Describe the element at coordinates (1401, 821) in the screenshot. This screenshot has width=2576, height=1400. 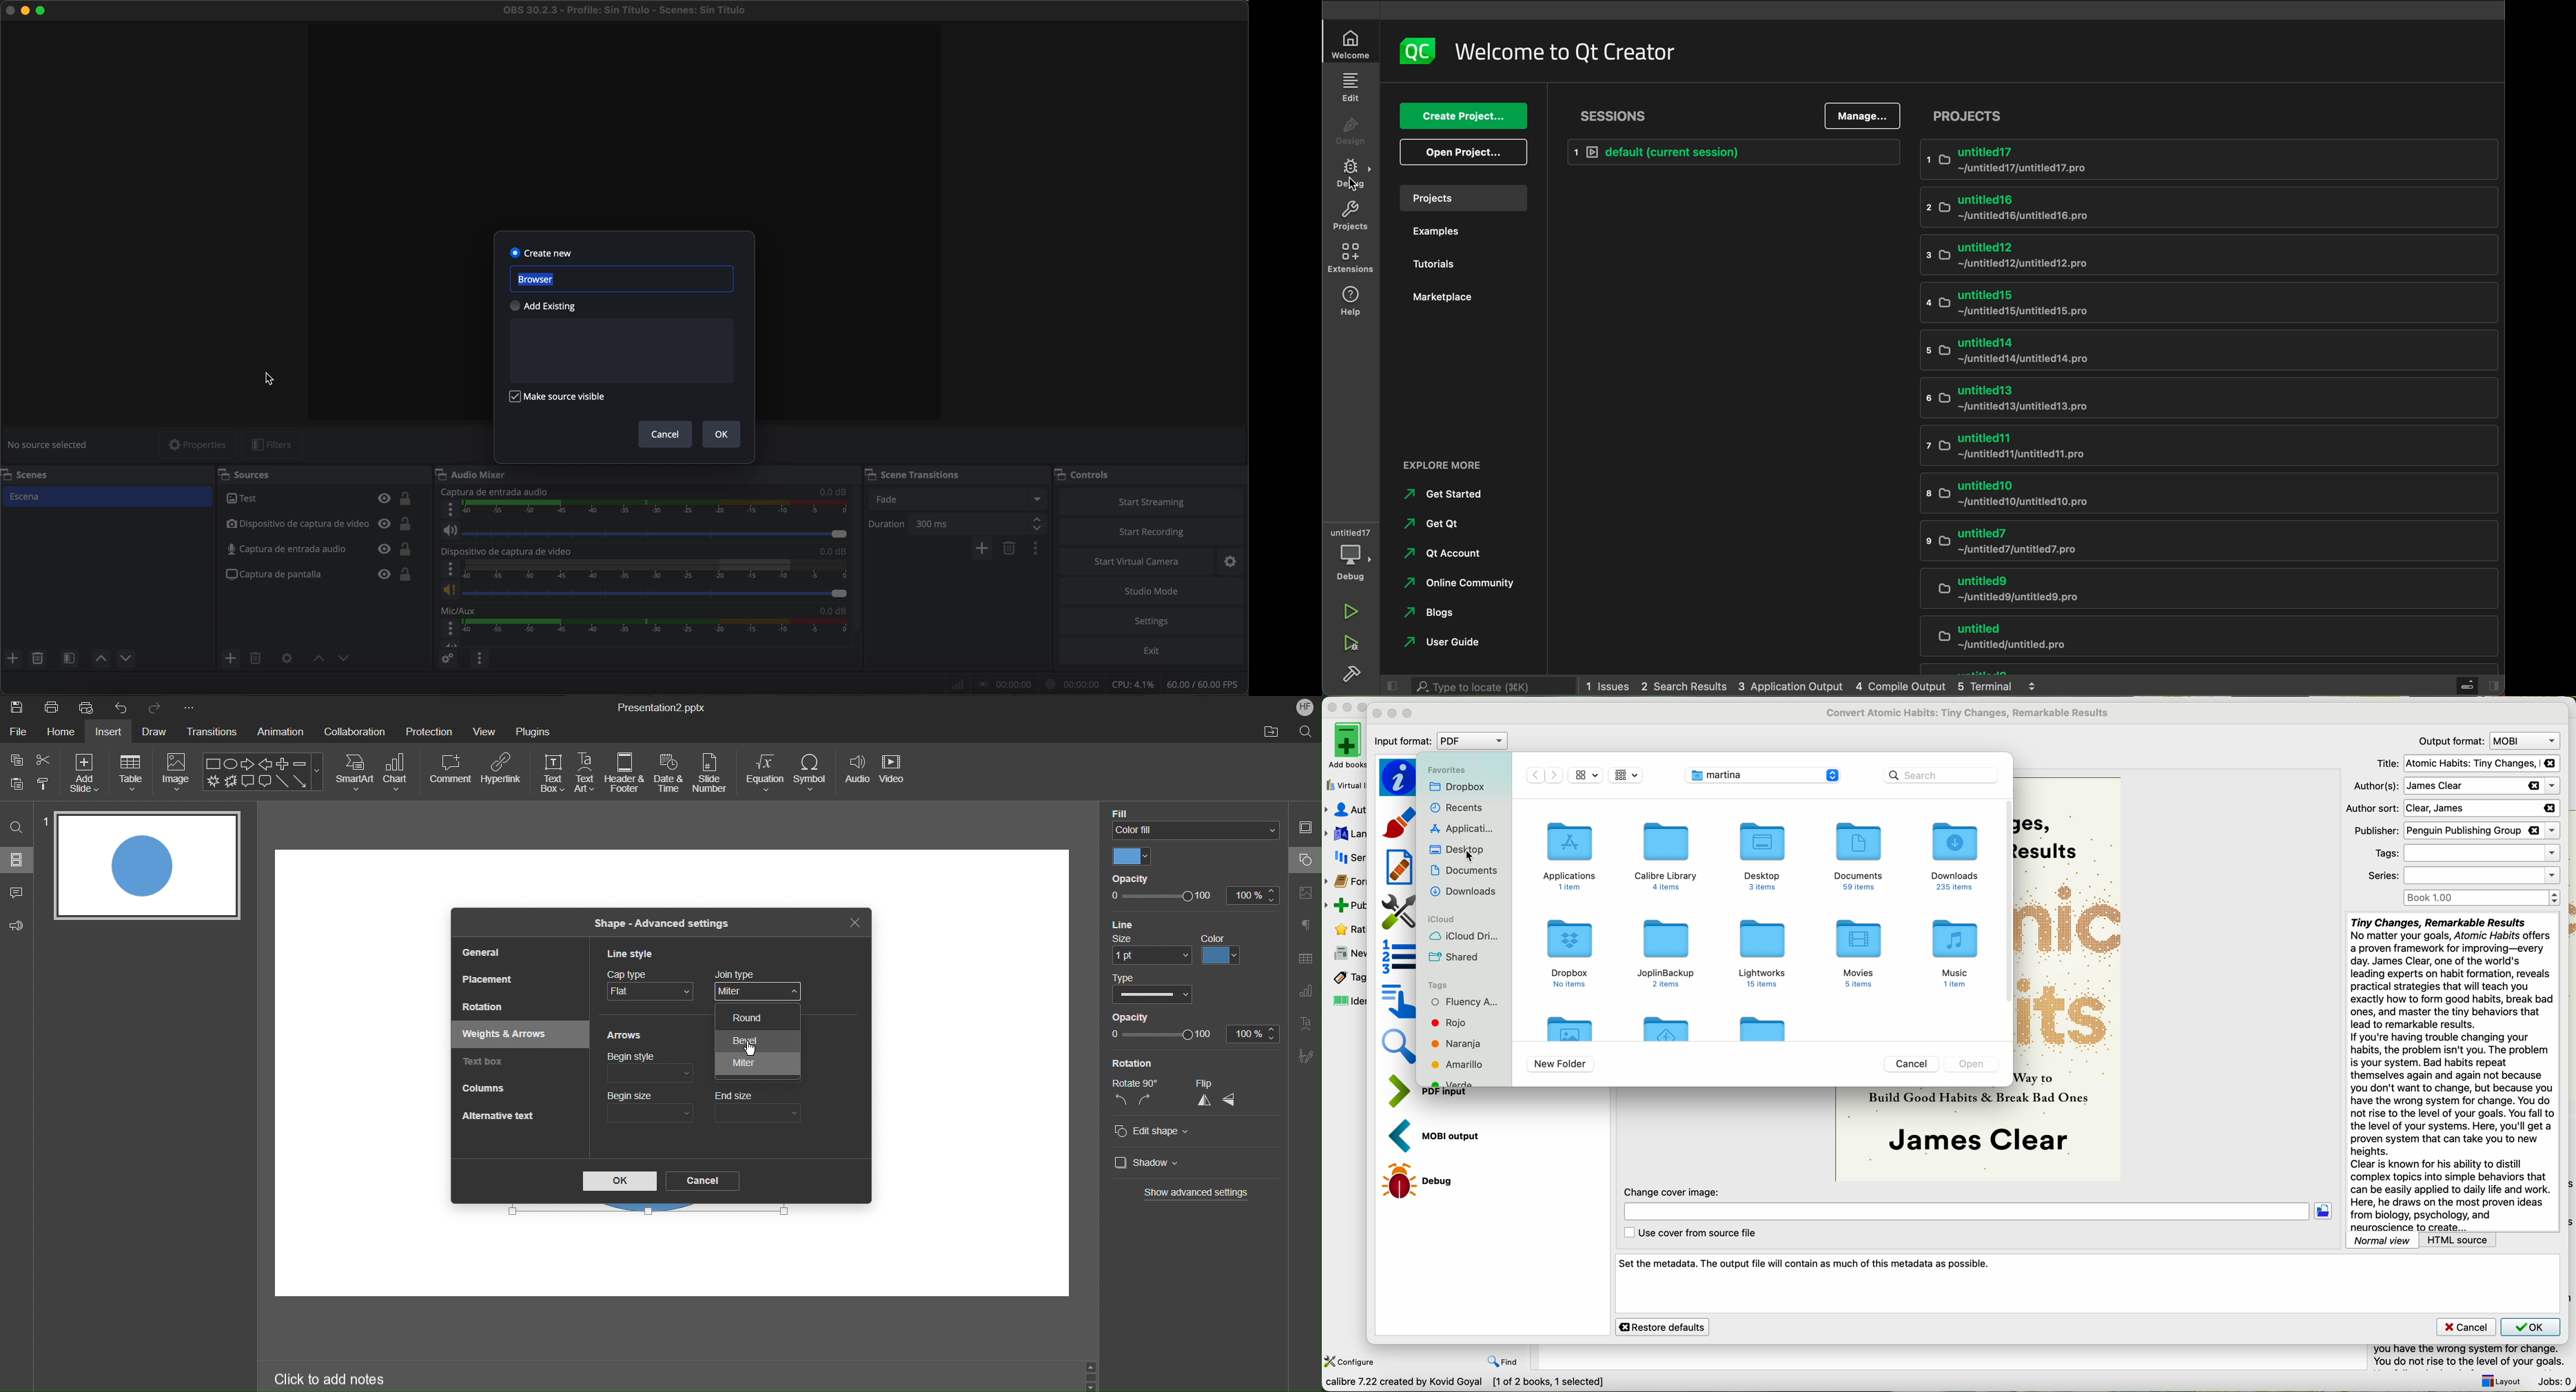
I see `look and feel` at that location.